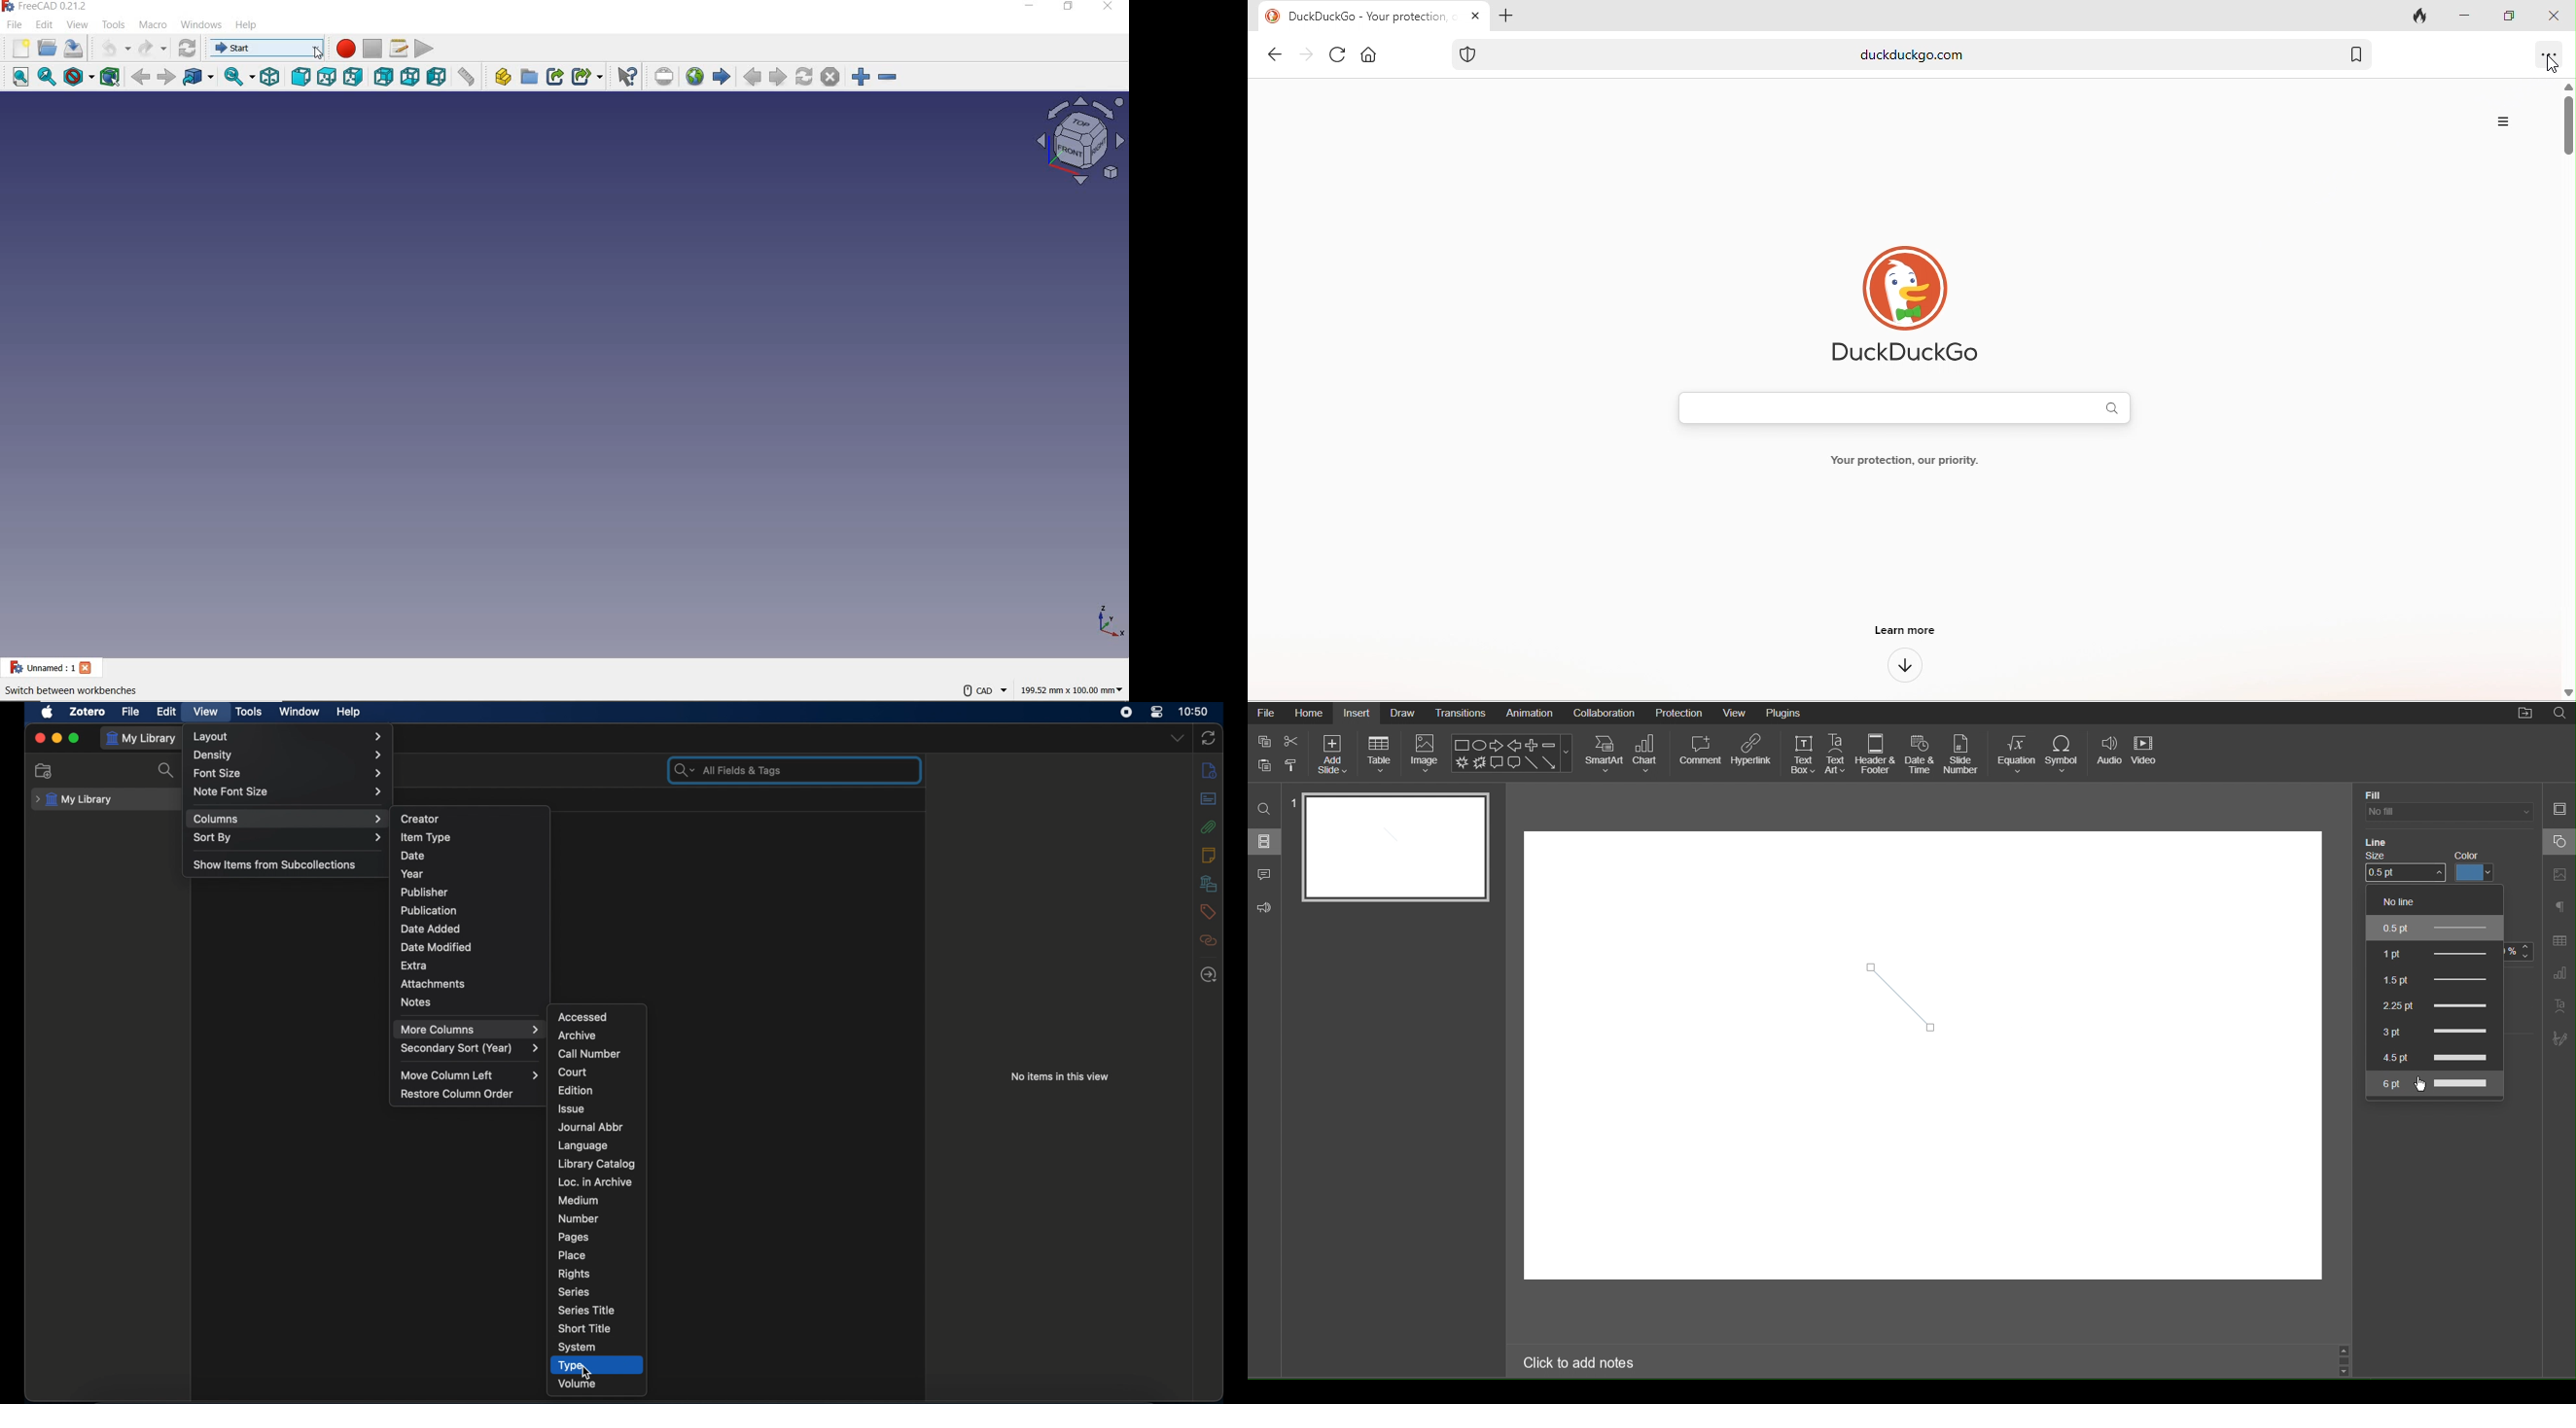 The height and width of the screenshot is (1428, 2576). I want to click on call number, so click(592, 1054).